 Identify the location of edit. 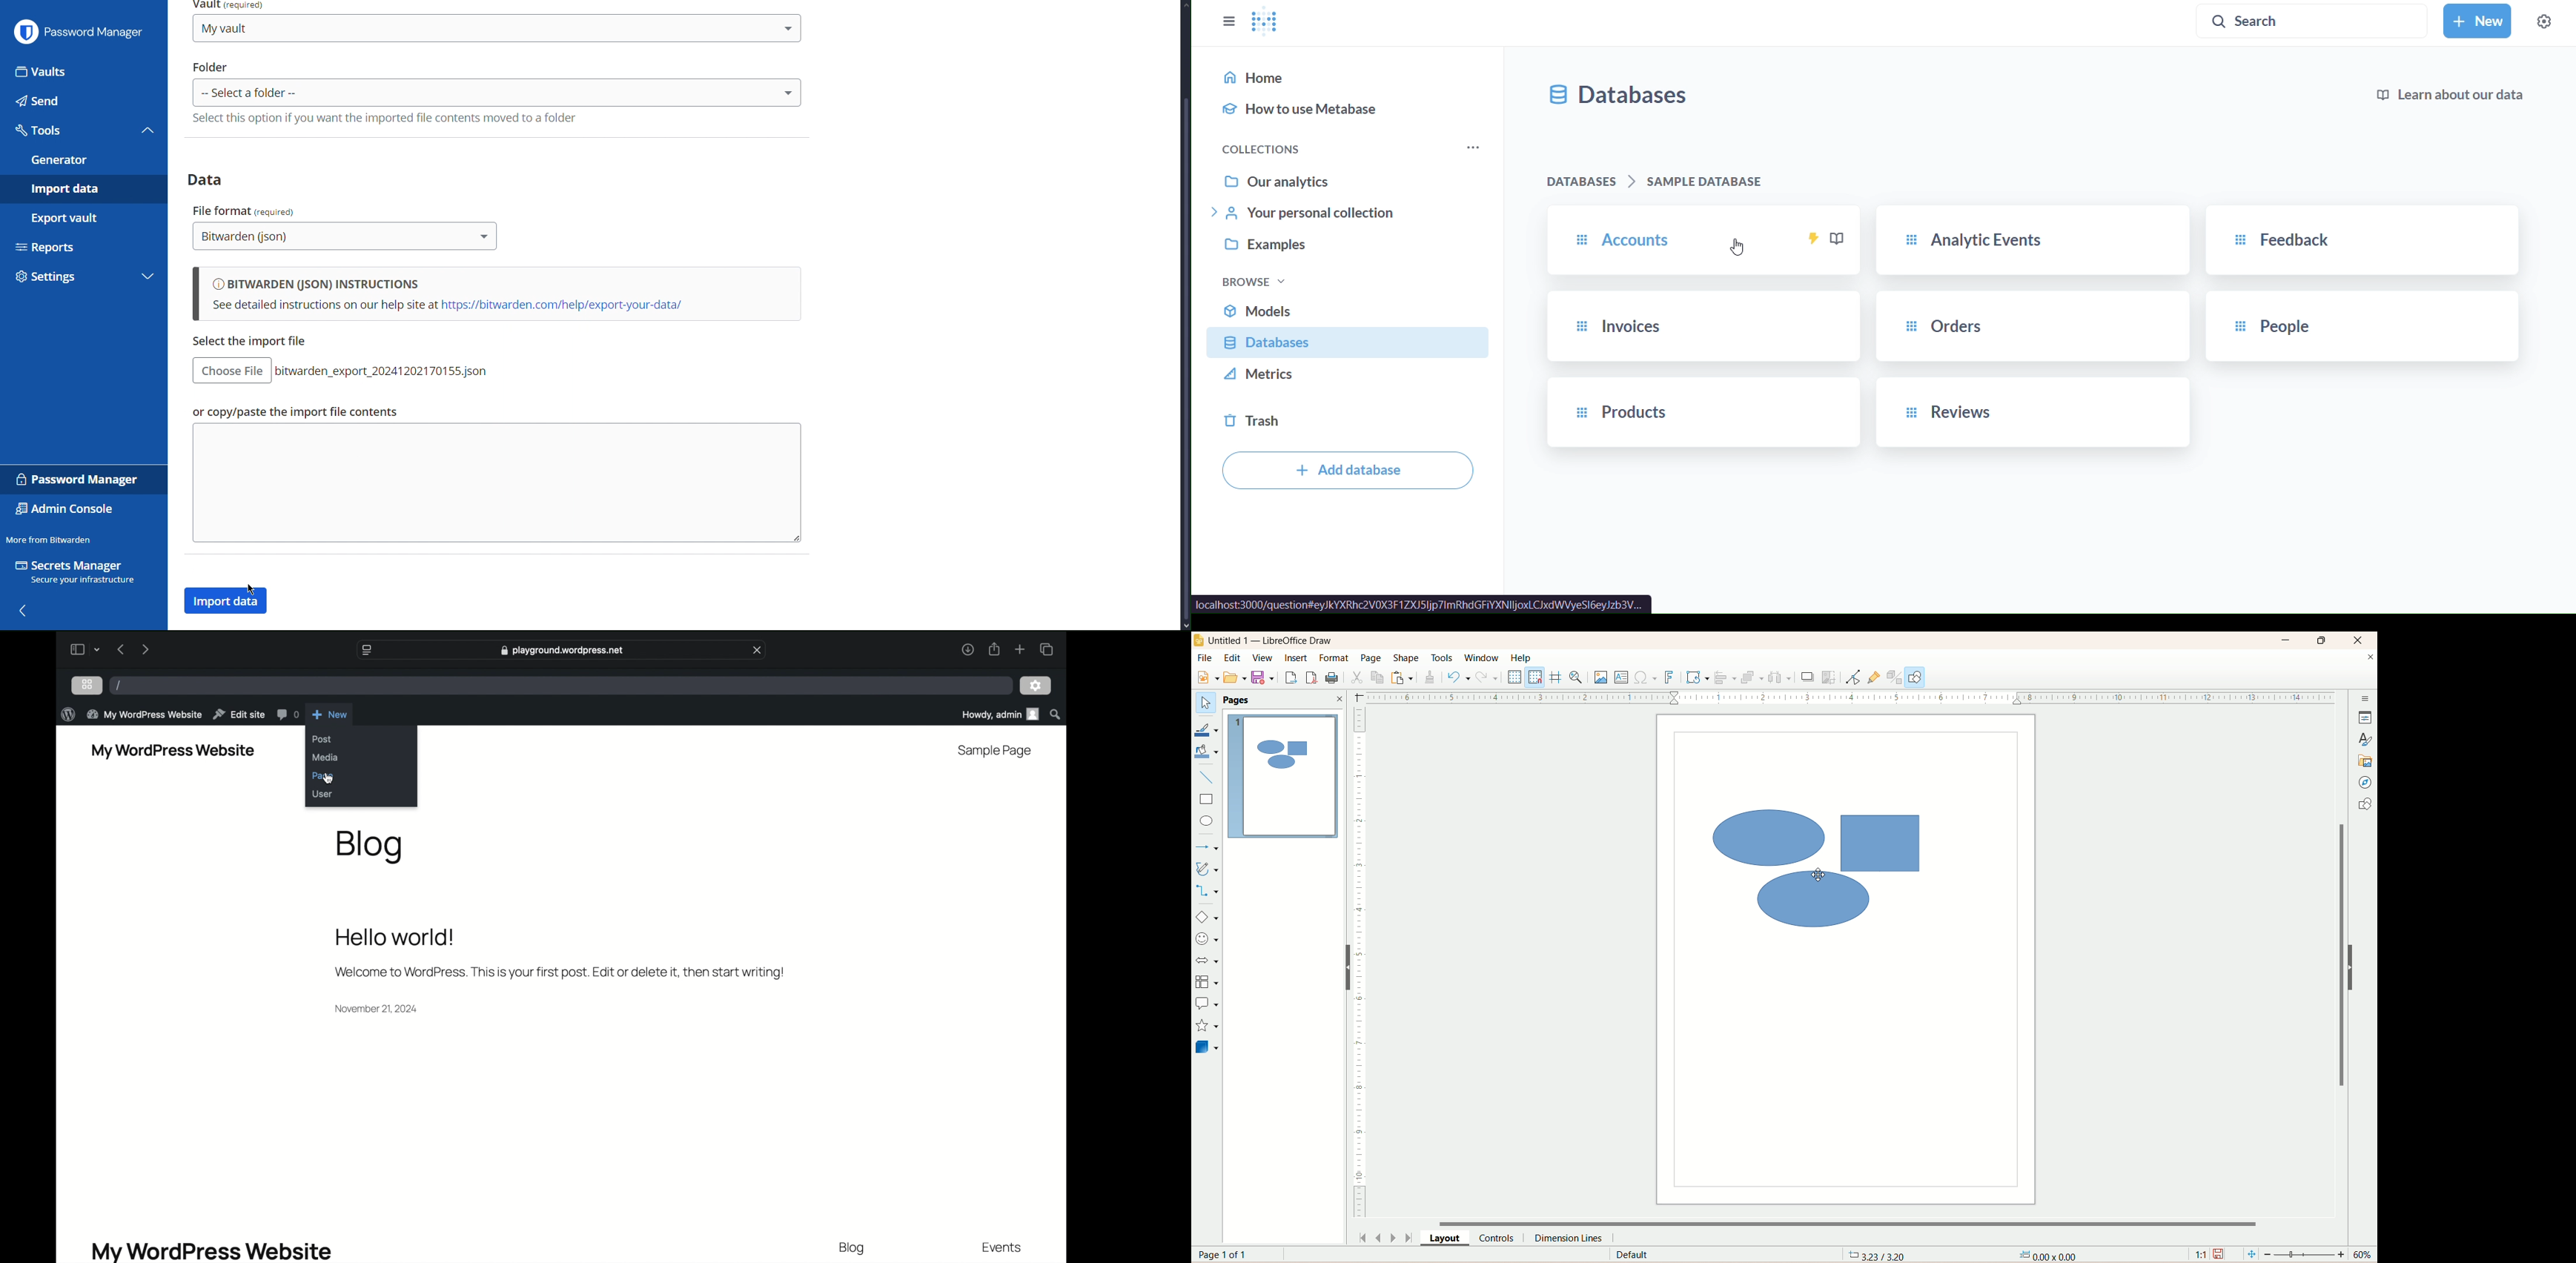
(1233, 659).